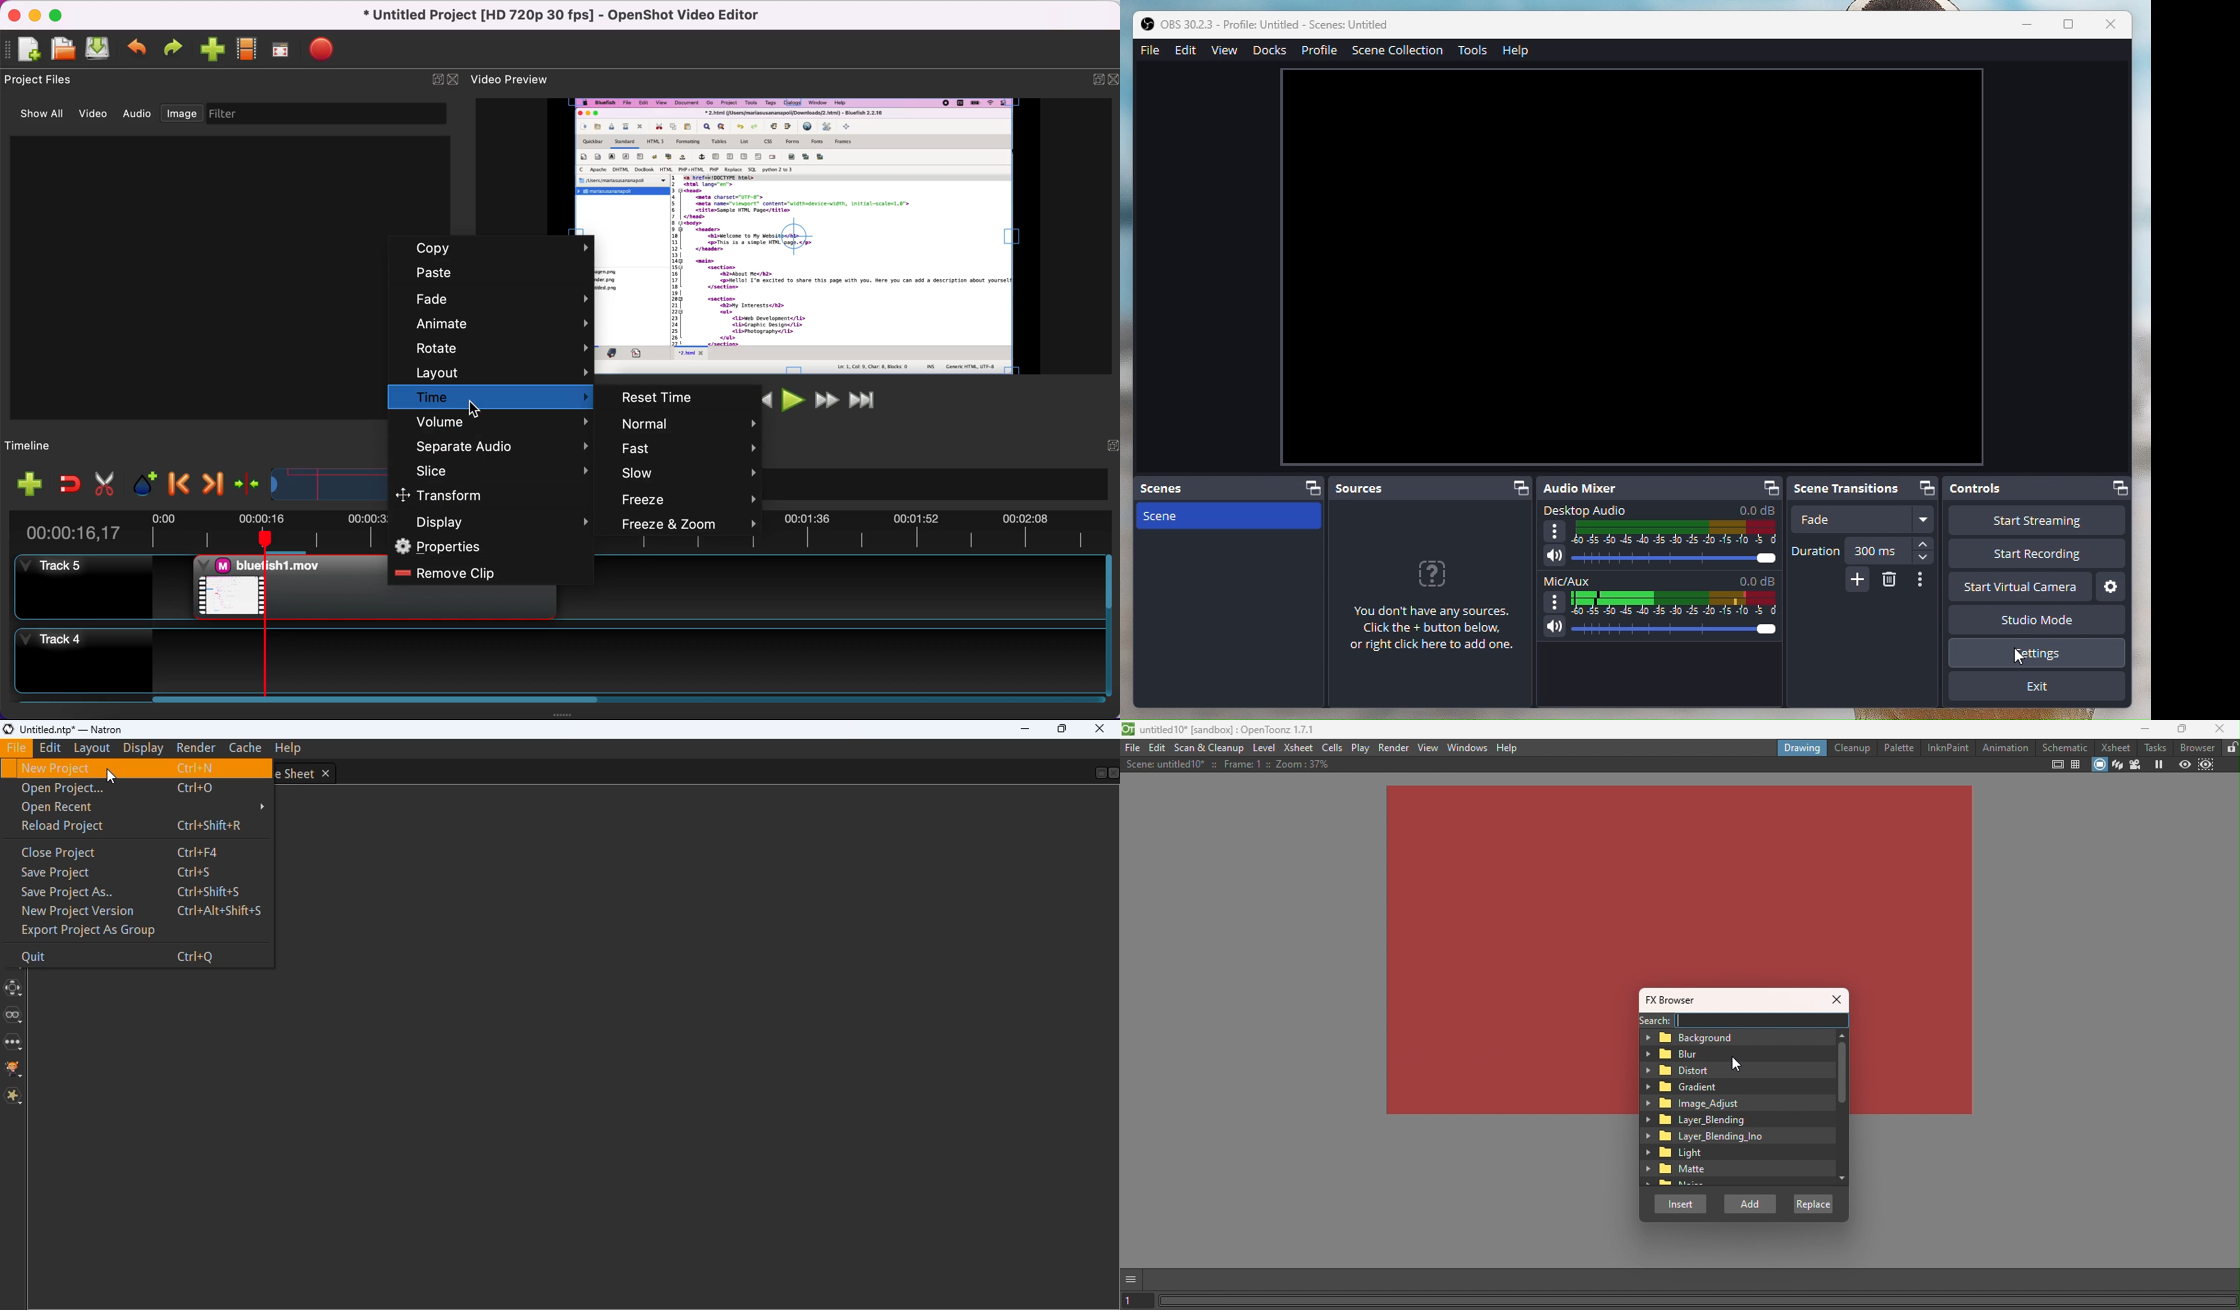 The height and width of the screenshot is (1316, 2240). I want to click on timeline, so click(58, 443).